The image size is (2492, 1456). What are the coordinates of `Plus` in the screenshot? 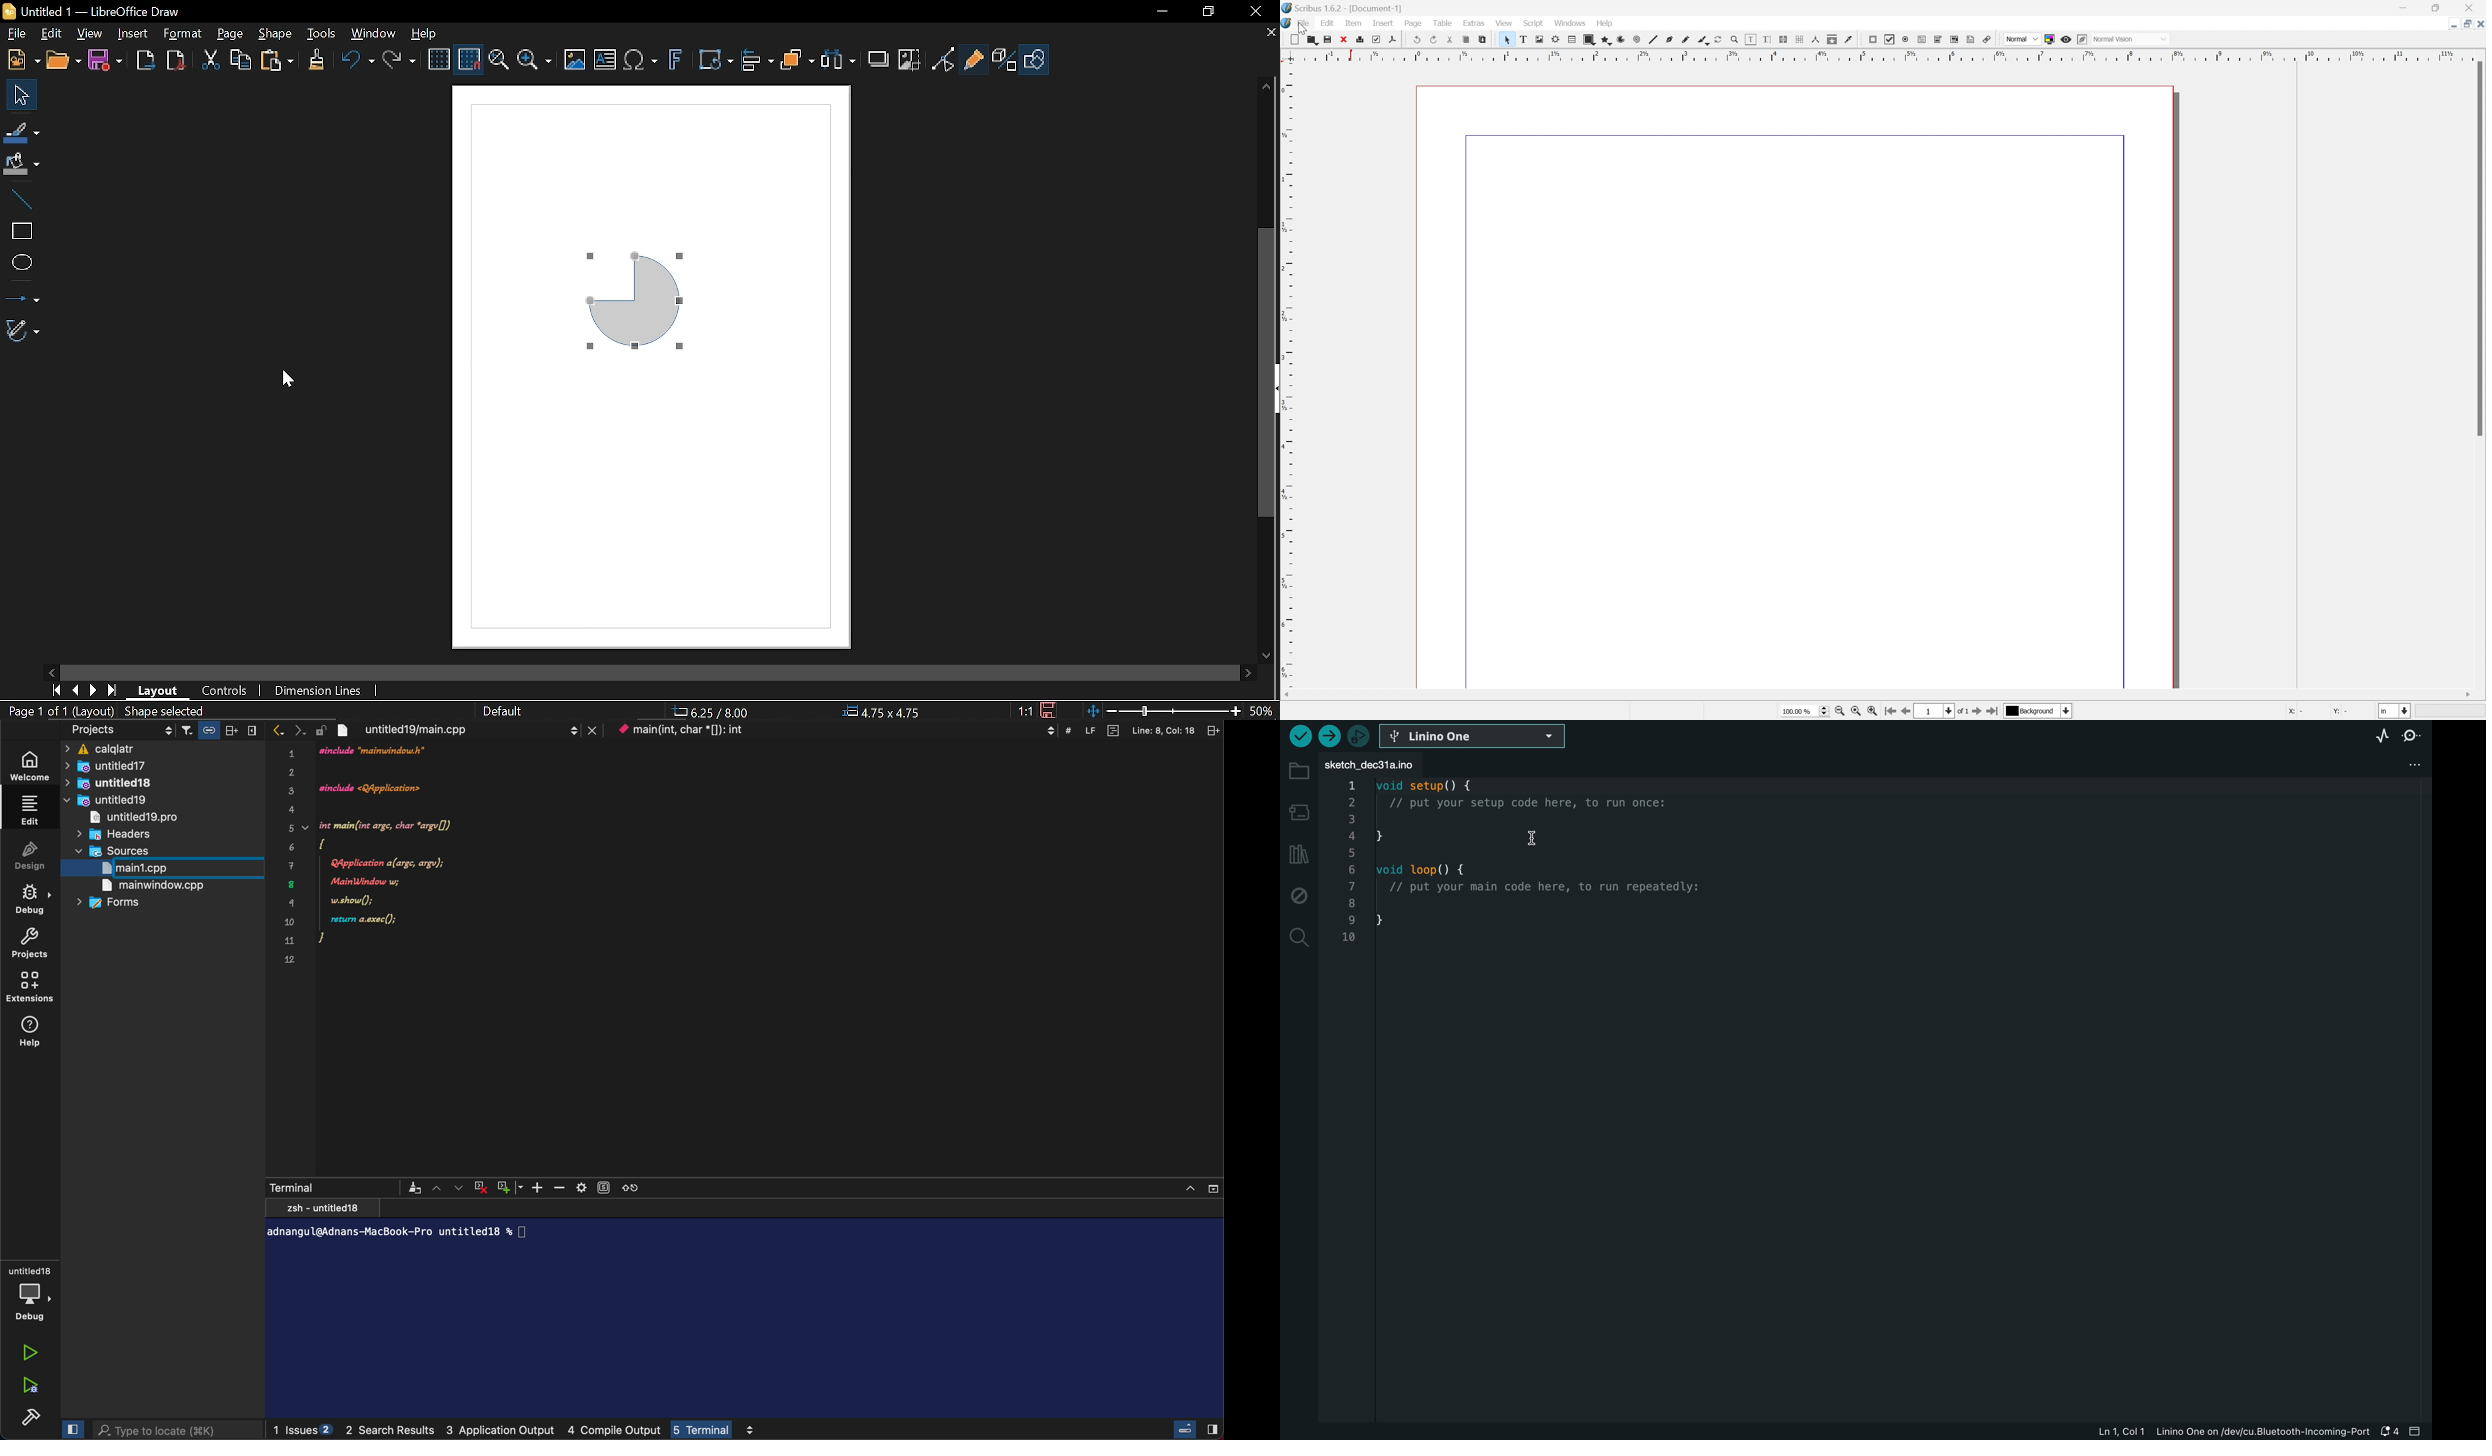 It's located at (540, 1188).